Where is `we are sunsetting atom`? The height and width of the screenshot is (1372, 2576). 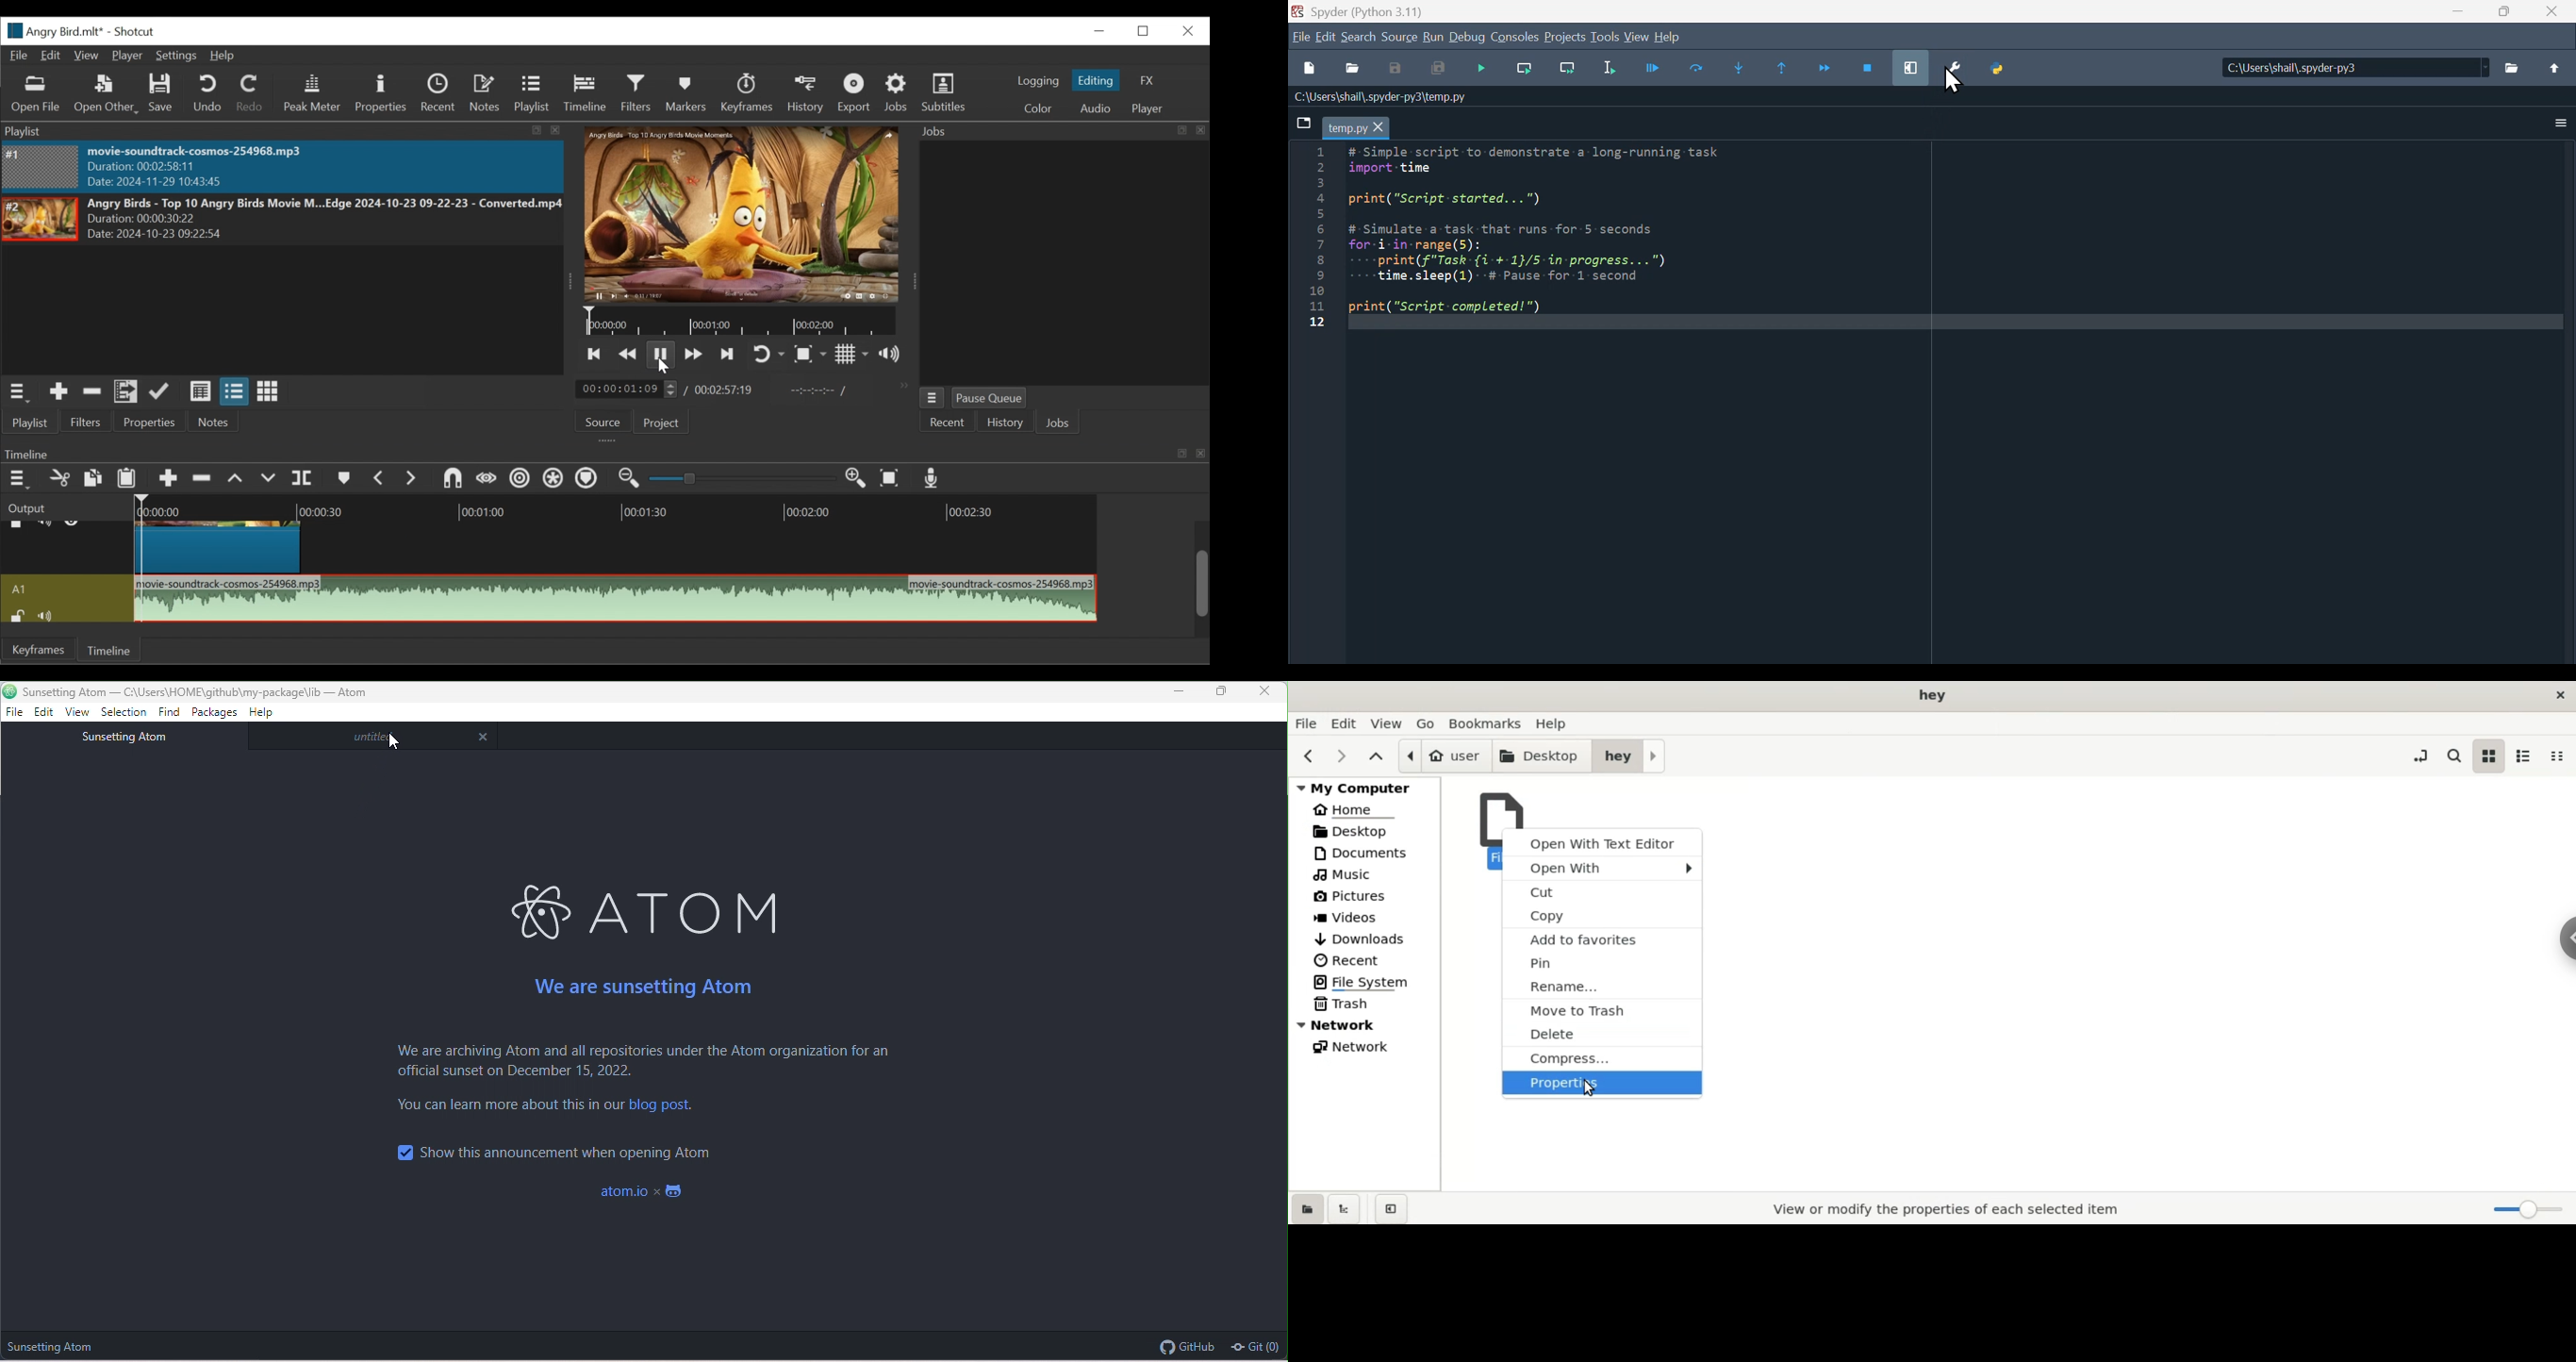
we are sunsetting atom is located at coordinates (641, 987).